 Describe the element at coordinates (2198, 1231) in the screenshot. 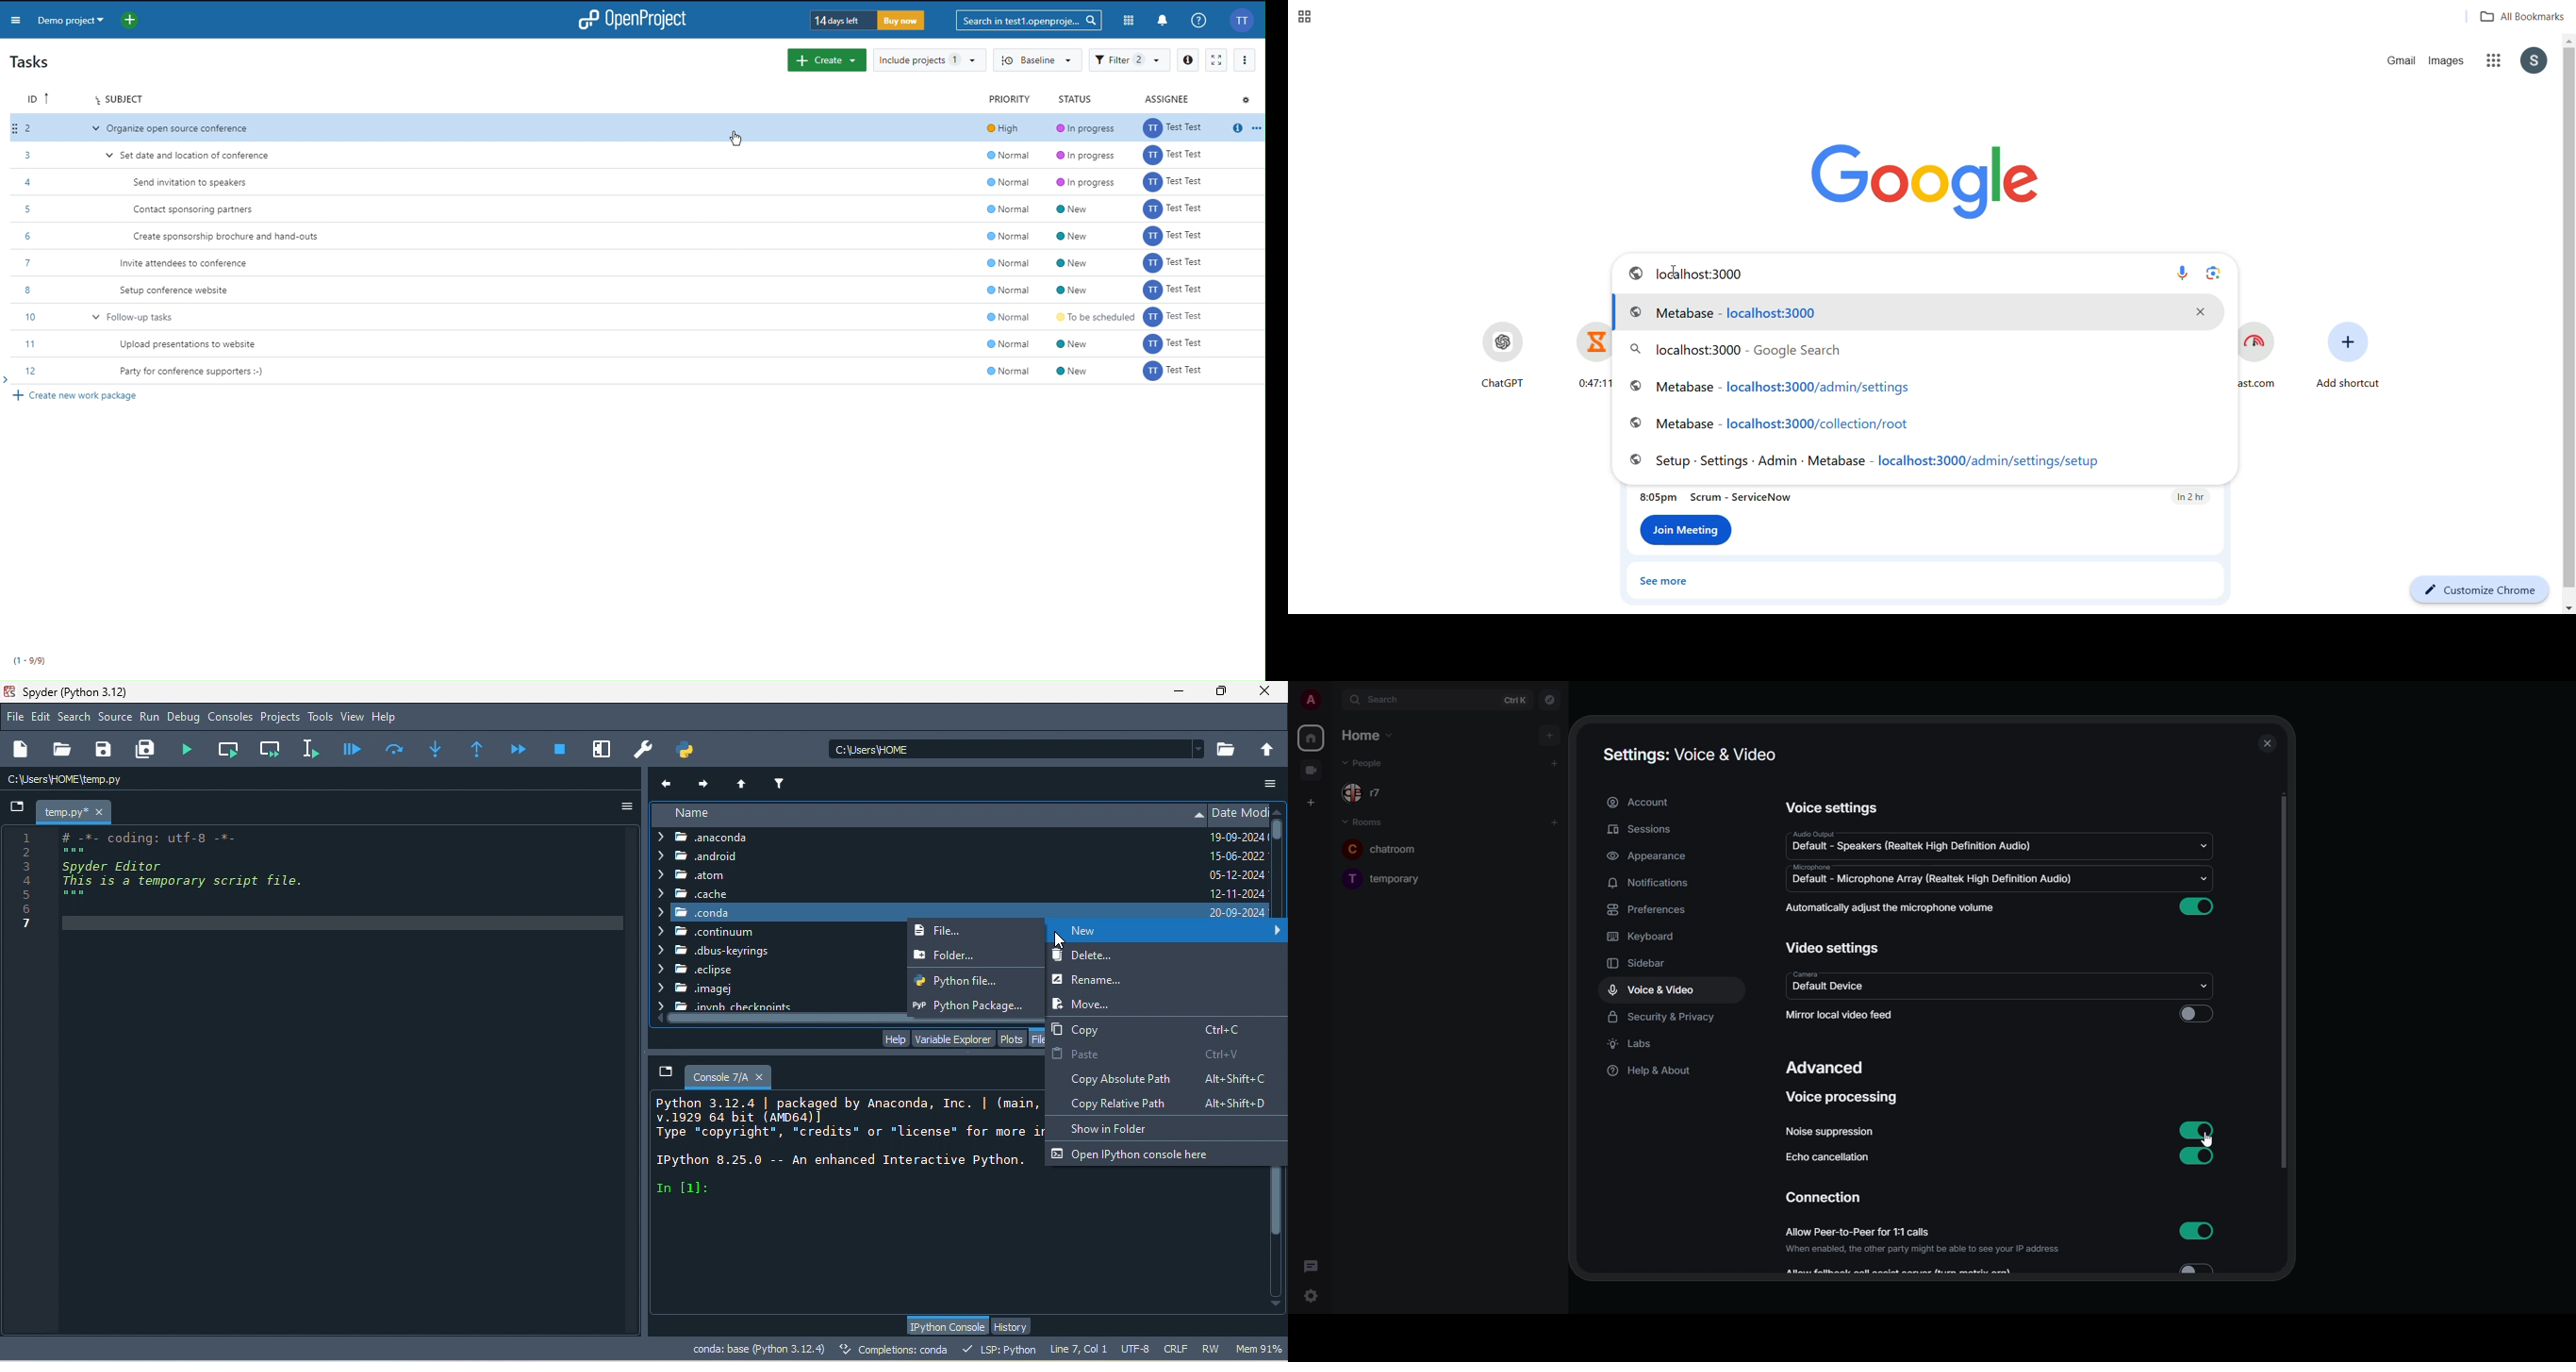

I see `enabled` at that location.